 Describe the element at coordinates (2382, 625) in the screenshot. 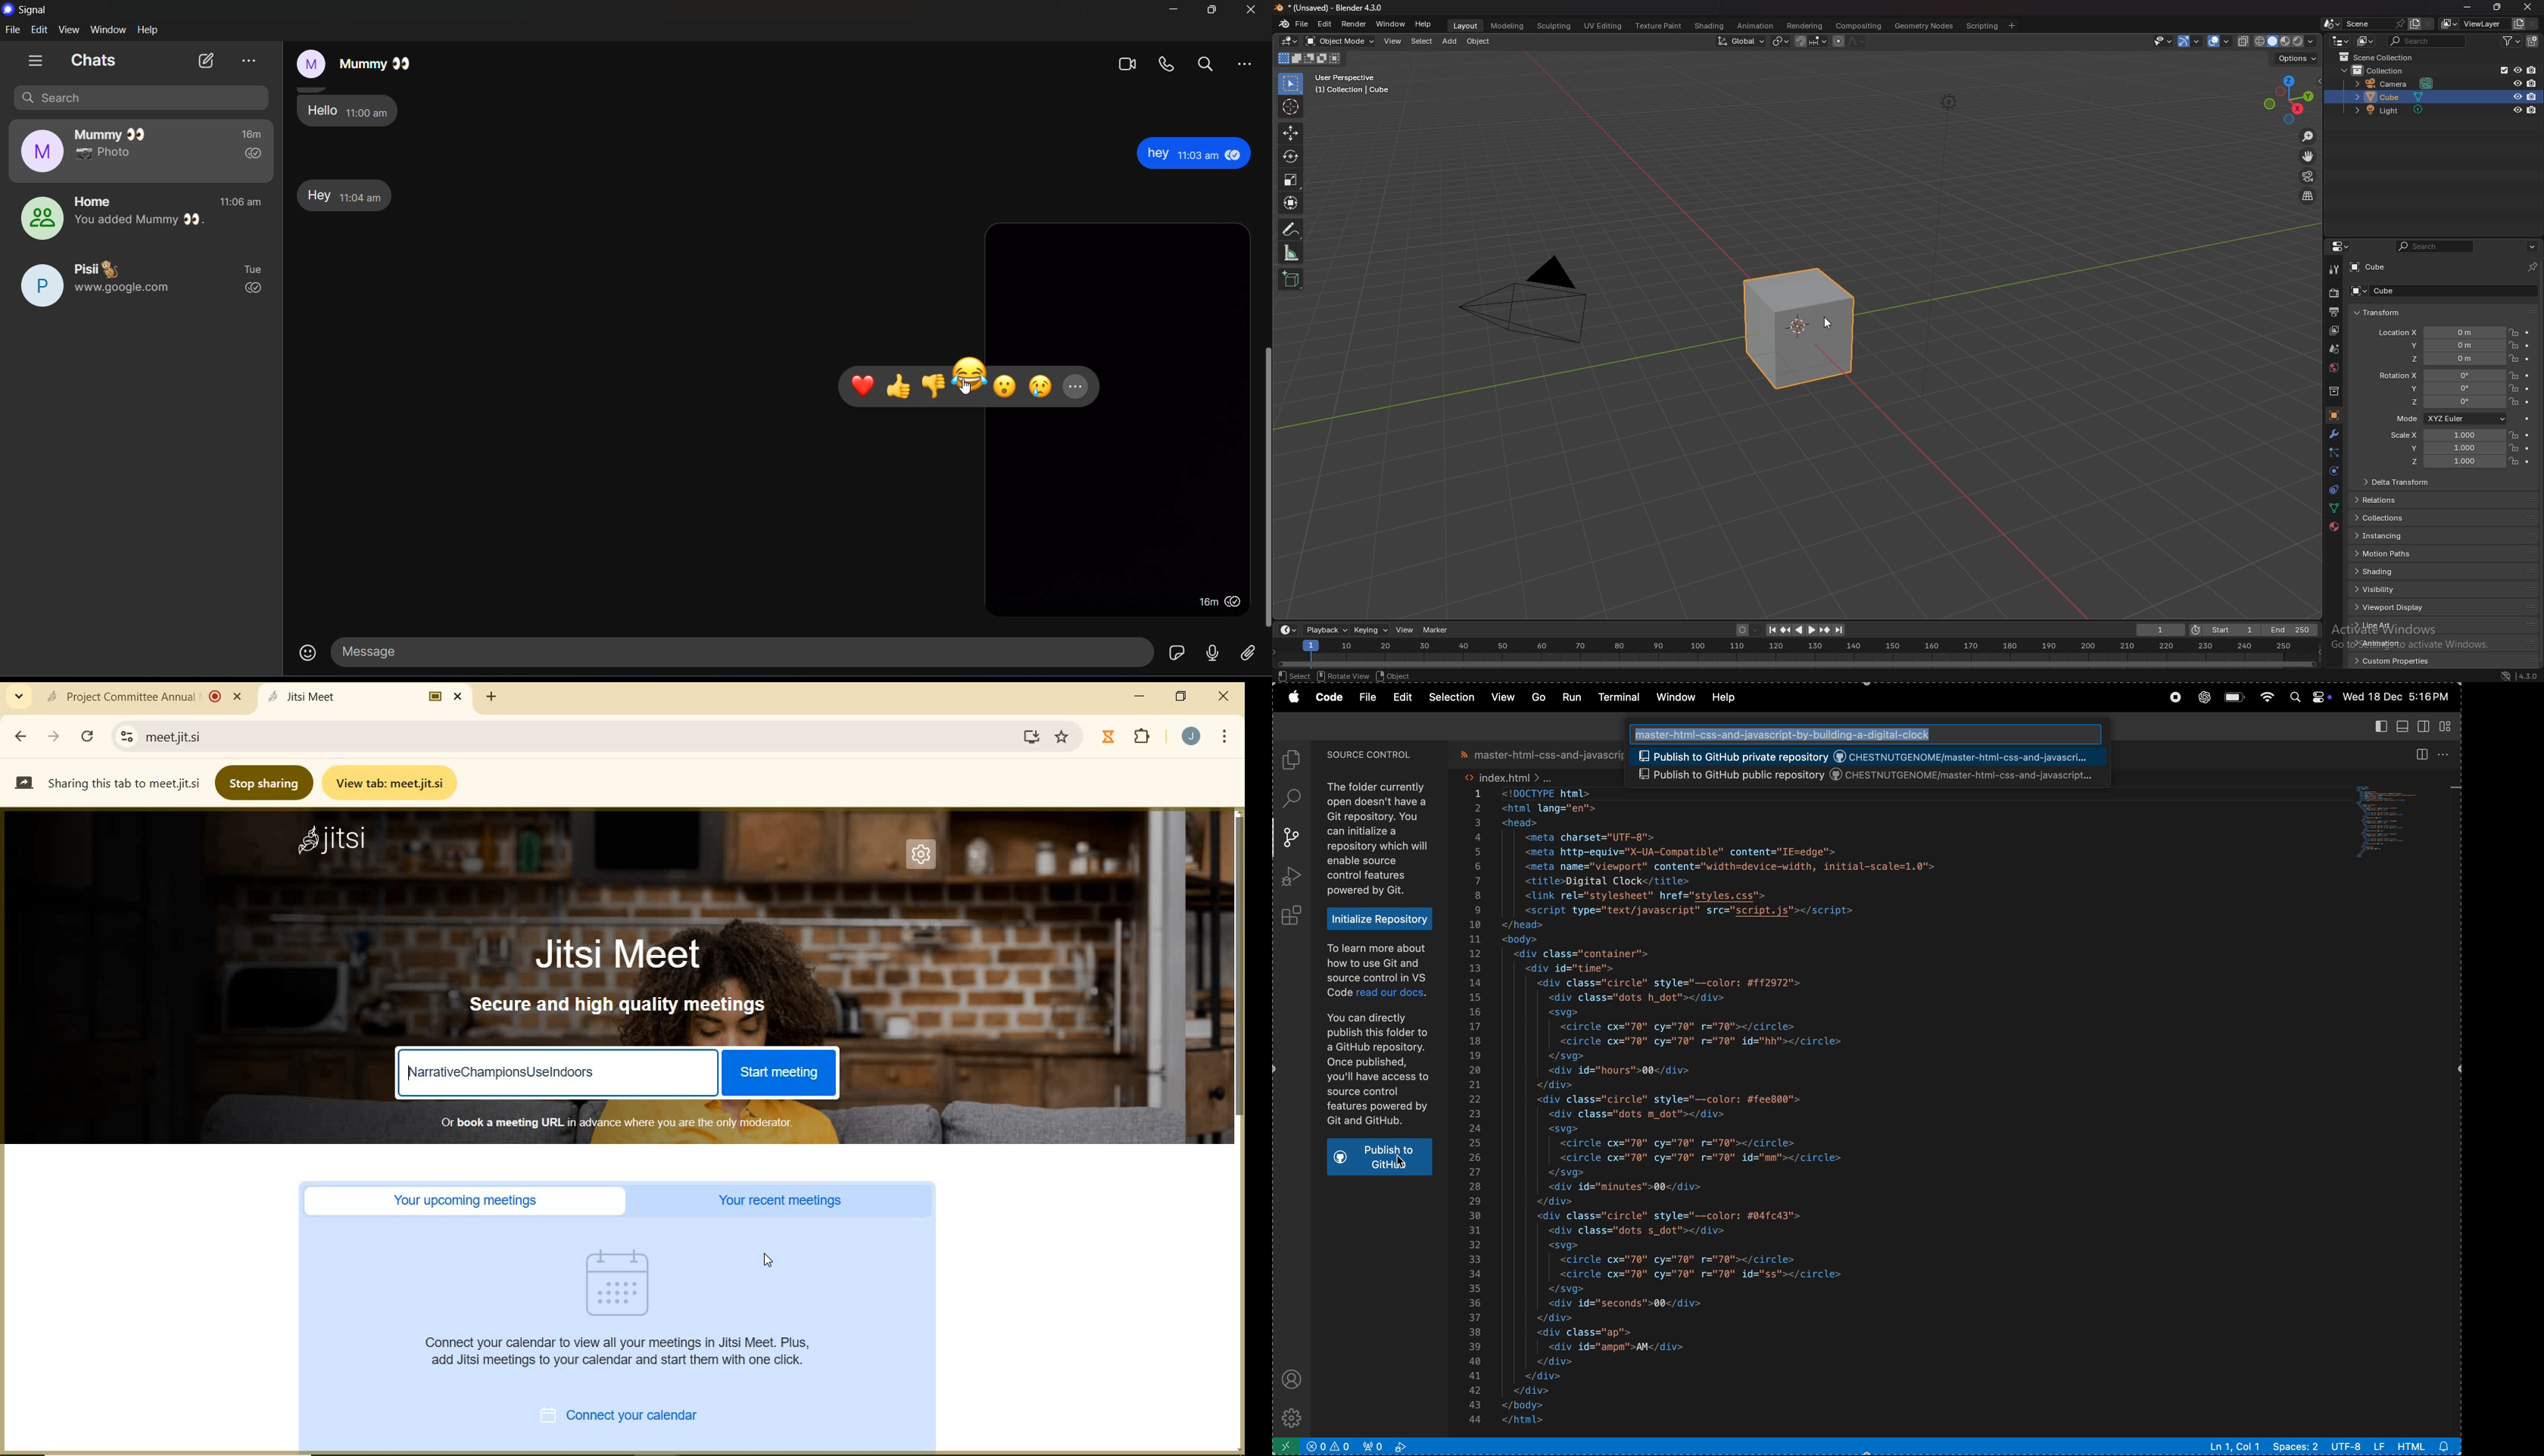

I see `line art` at that location.